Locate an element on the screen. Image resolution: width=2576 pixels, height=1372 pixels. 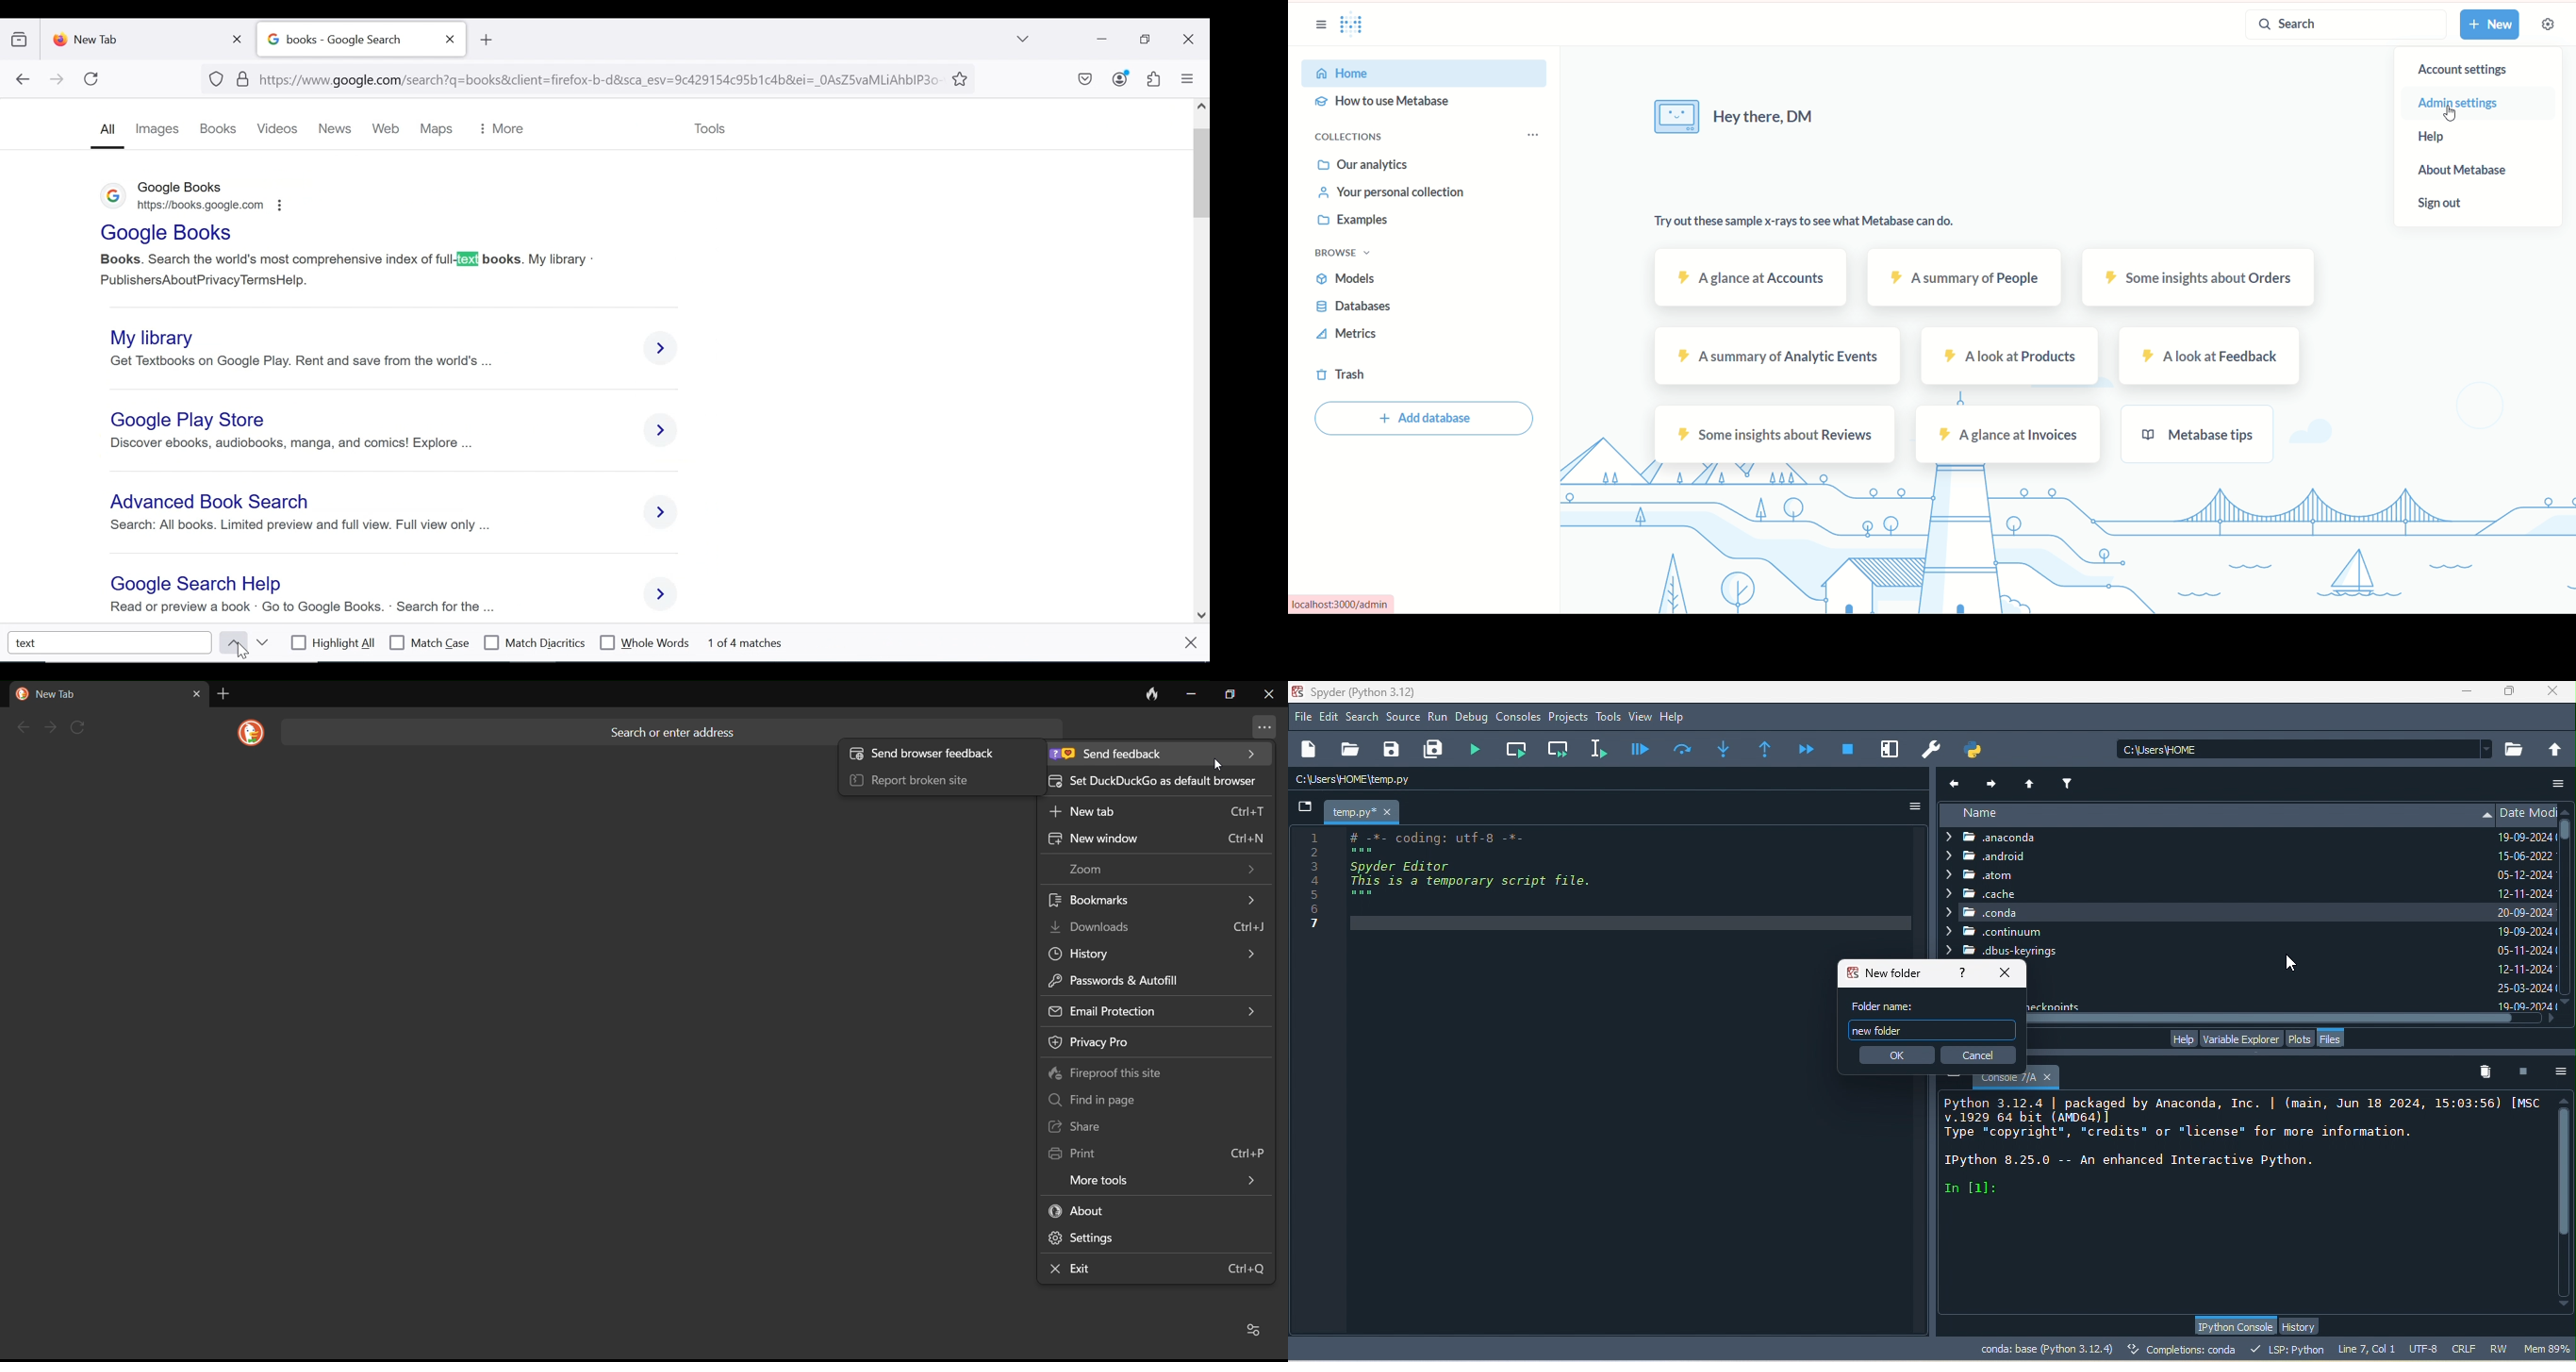
open application menu is located at coordinates (1187, 79).